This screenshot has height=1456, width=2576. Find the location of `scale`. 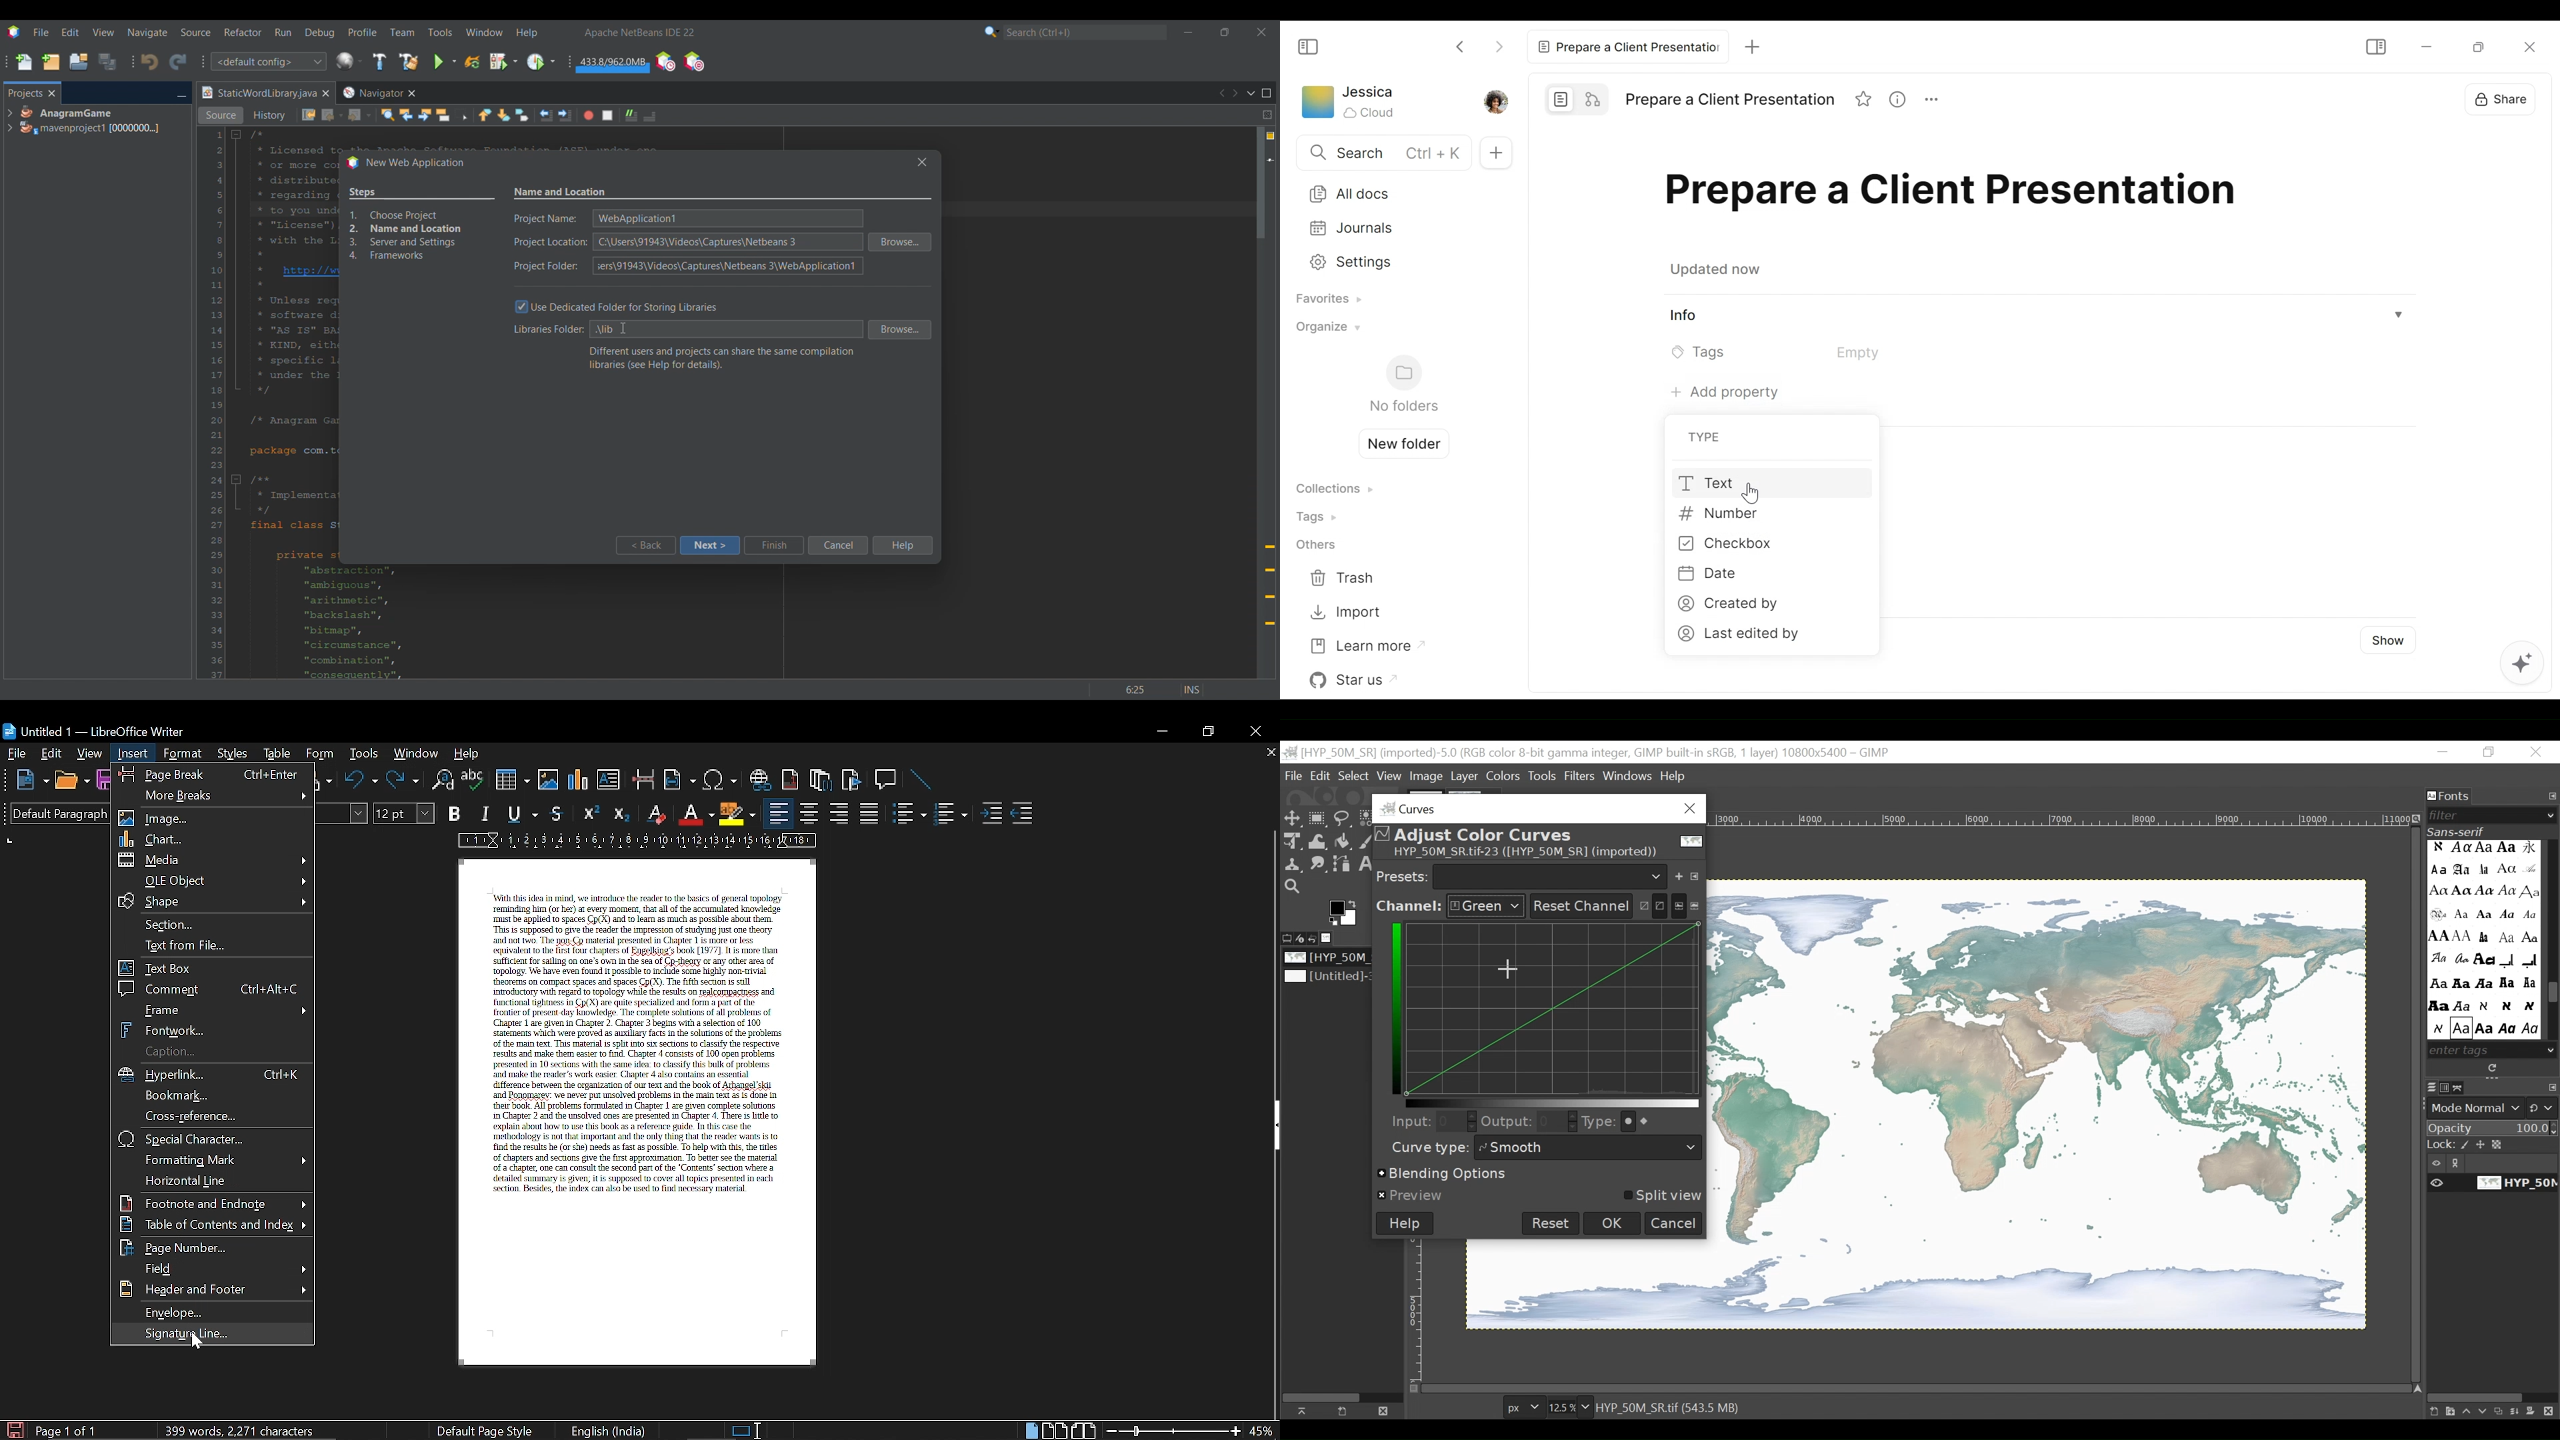

scale is located at coordinates (638, 841).